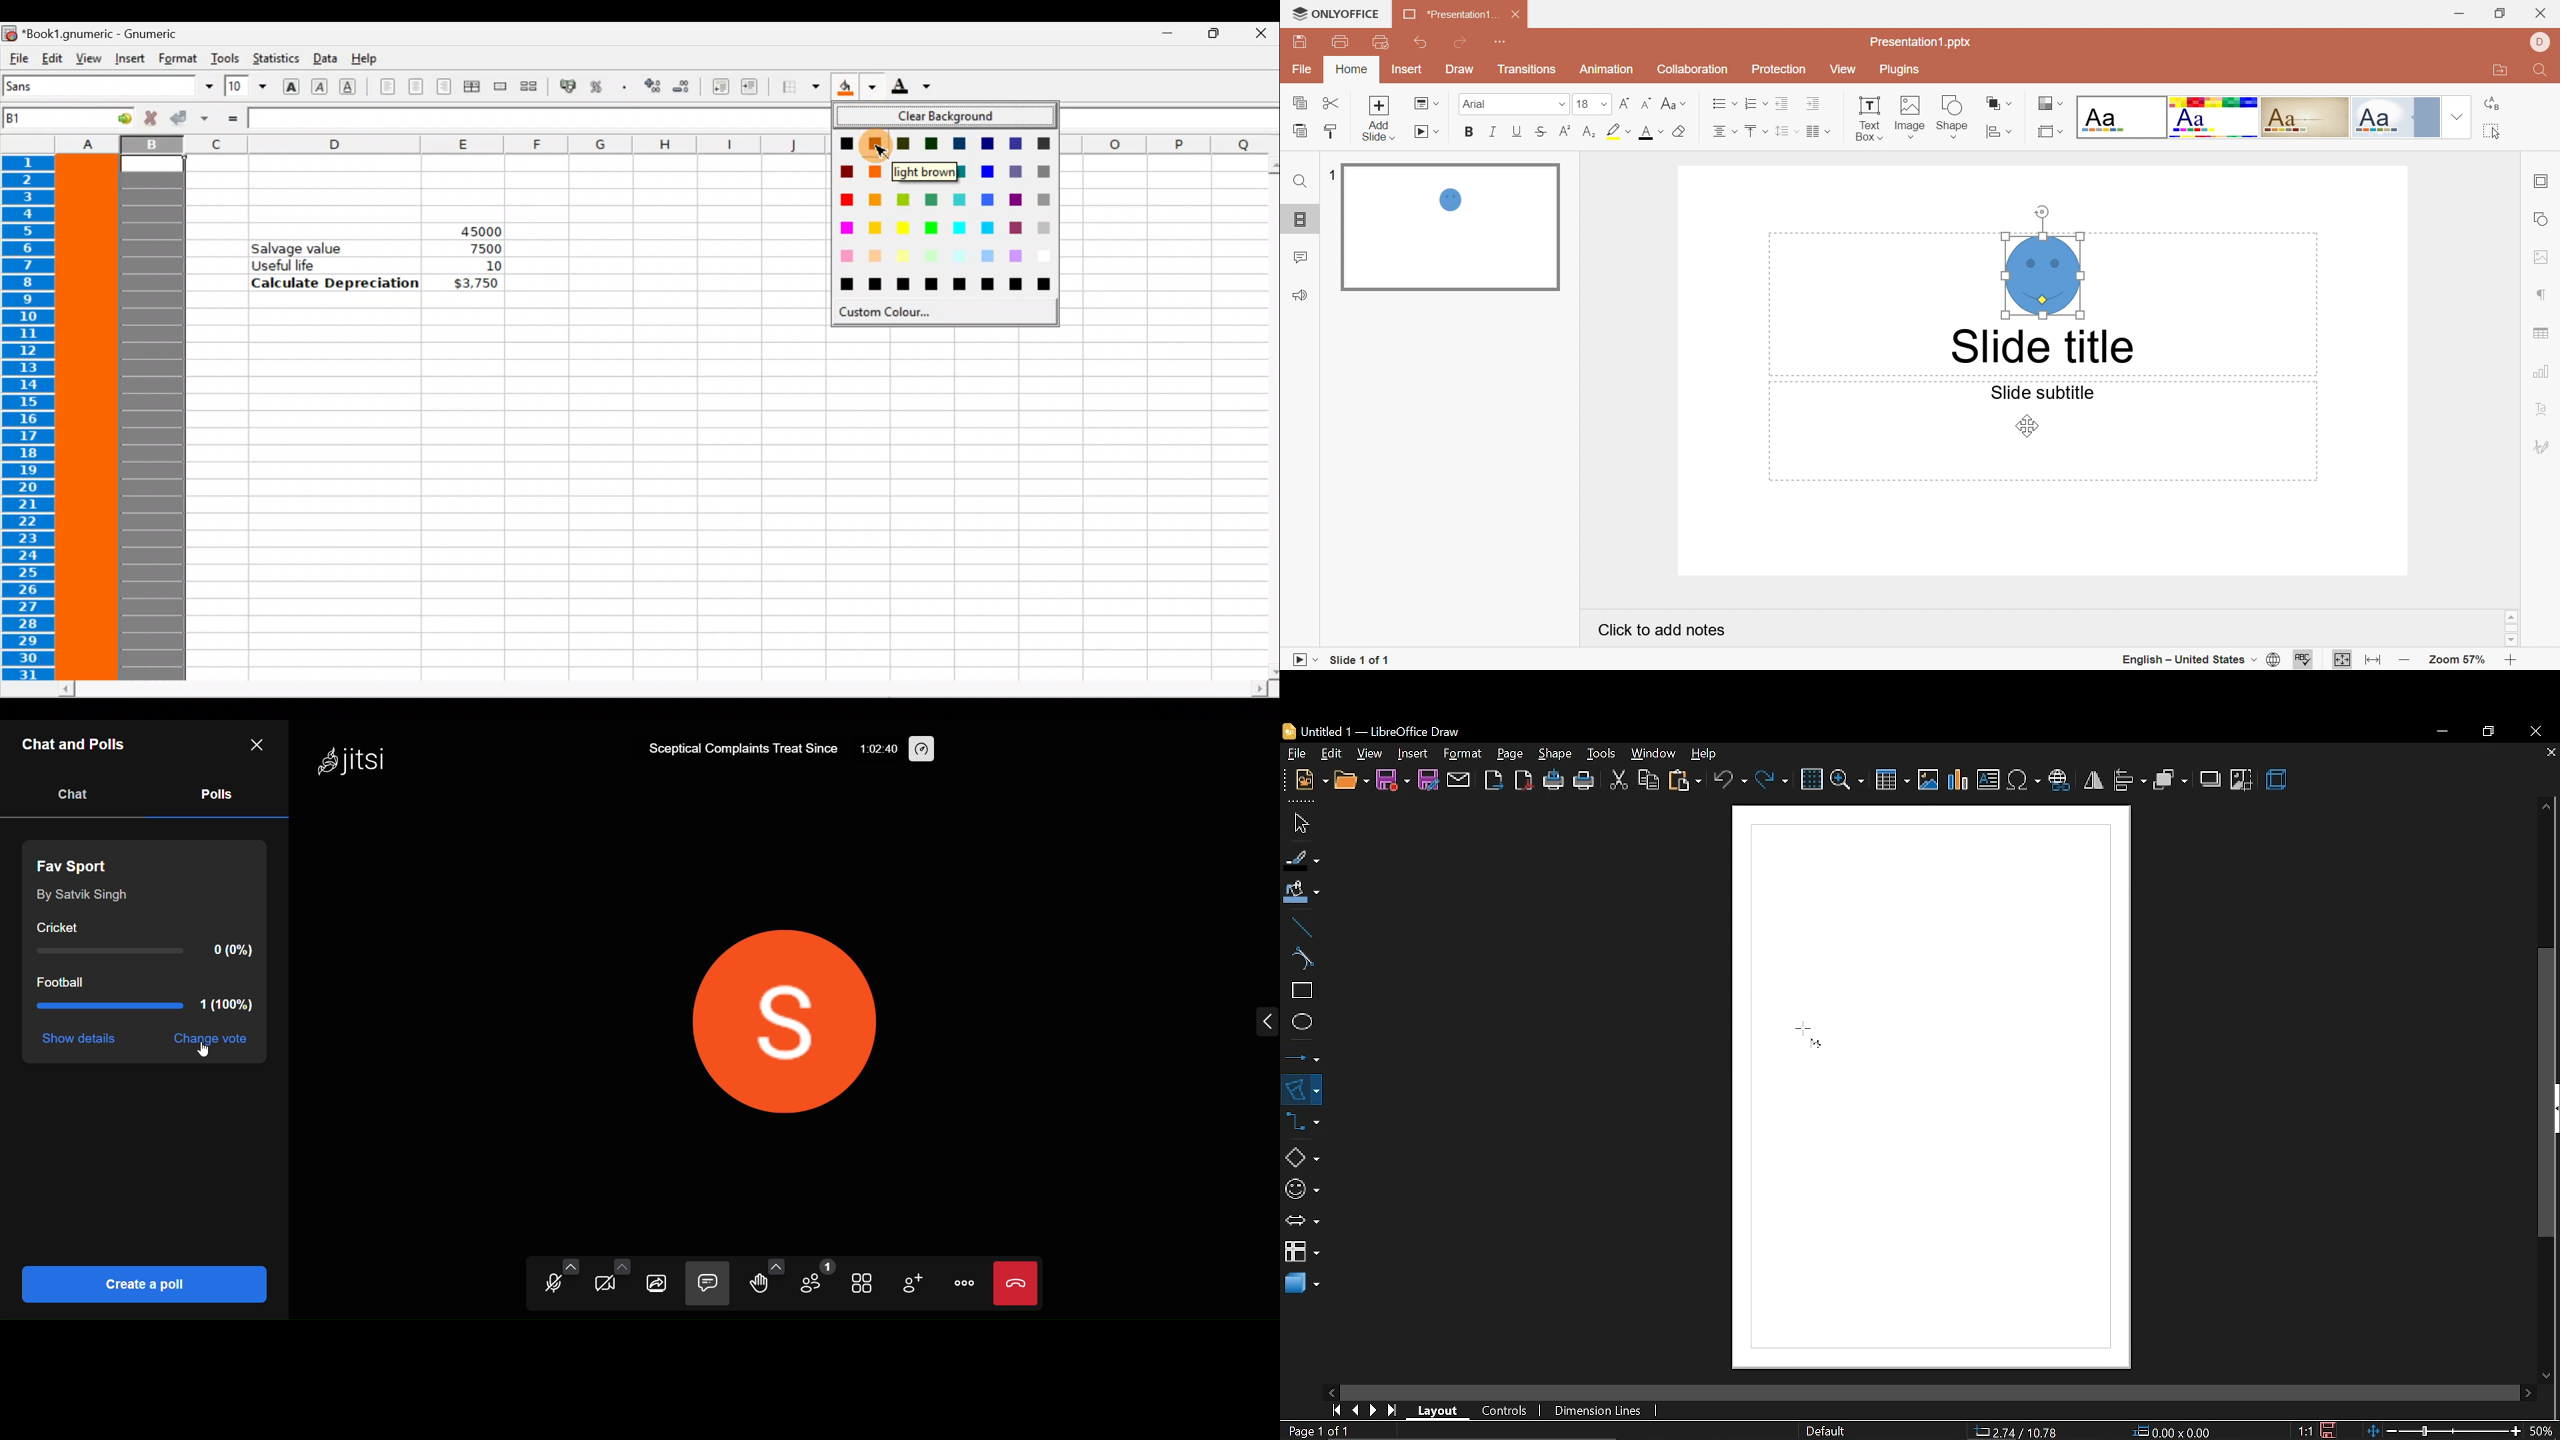 This screenshot has height=1456, width=2576. Describe the element at coordinates (1305, 71) in the screenshot. I see `File` at that location.